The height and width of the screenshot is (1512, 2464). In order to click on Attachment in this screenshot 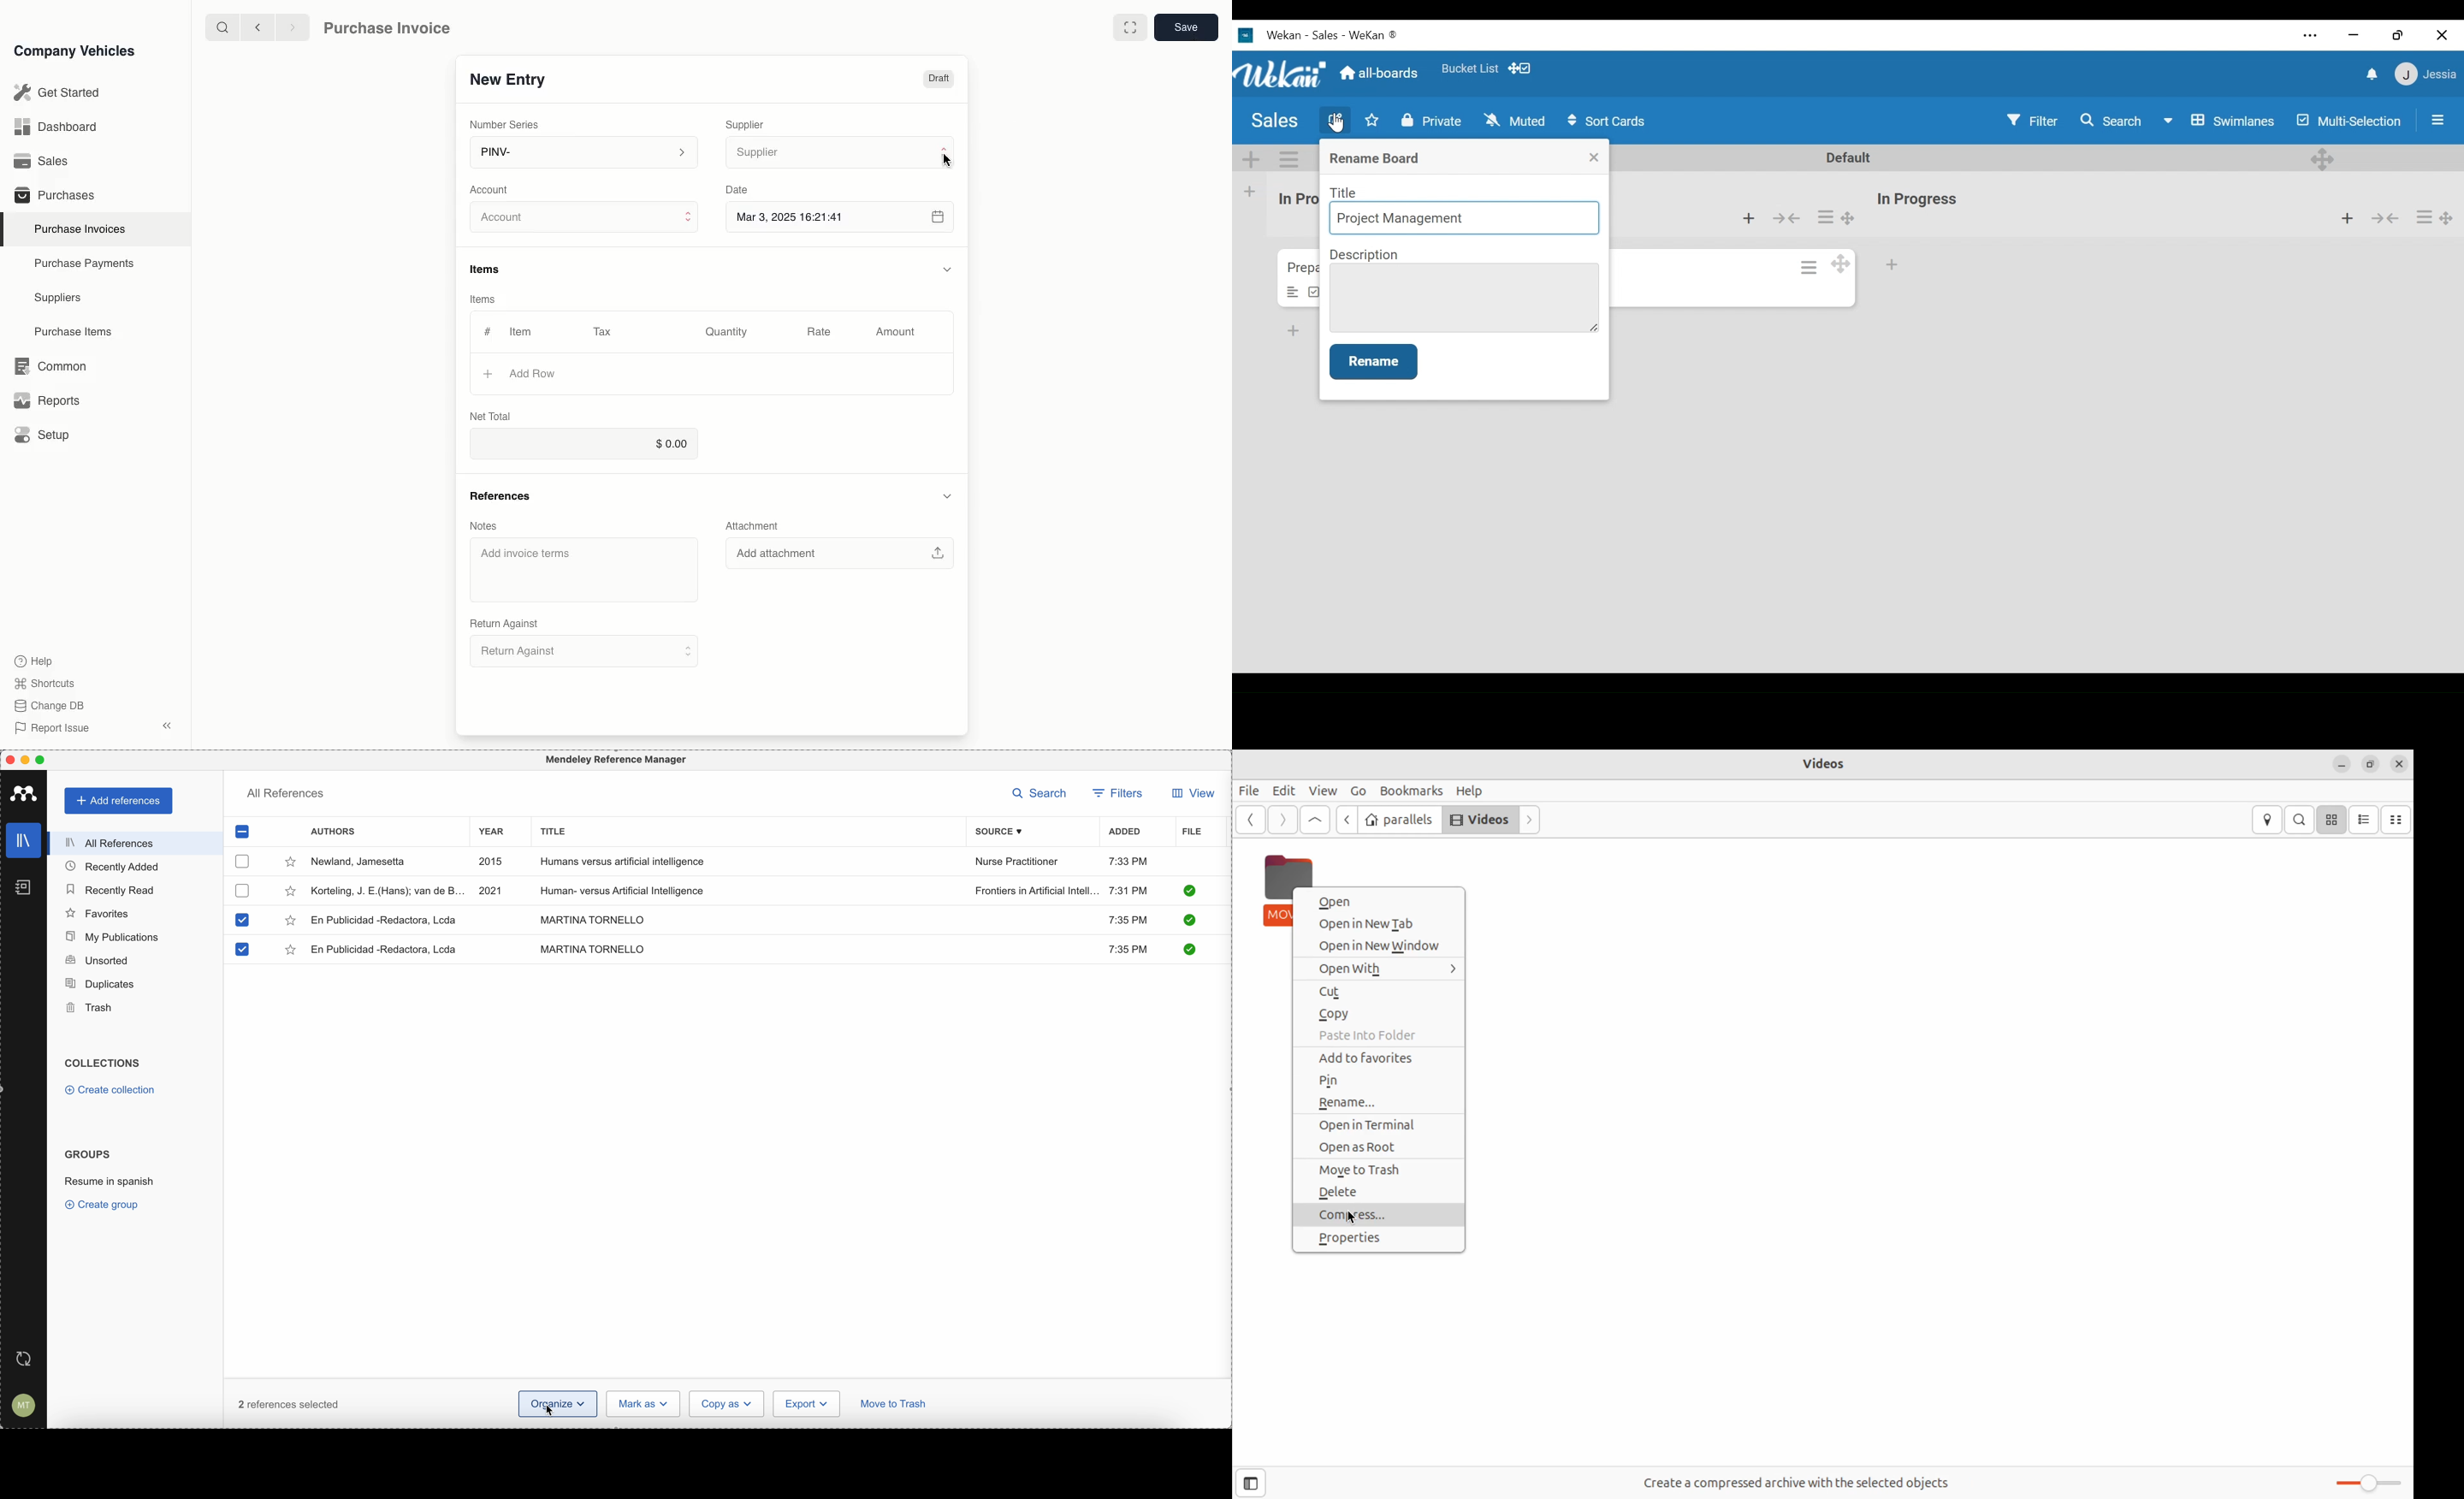, I will do `click(758, 525)`.